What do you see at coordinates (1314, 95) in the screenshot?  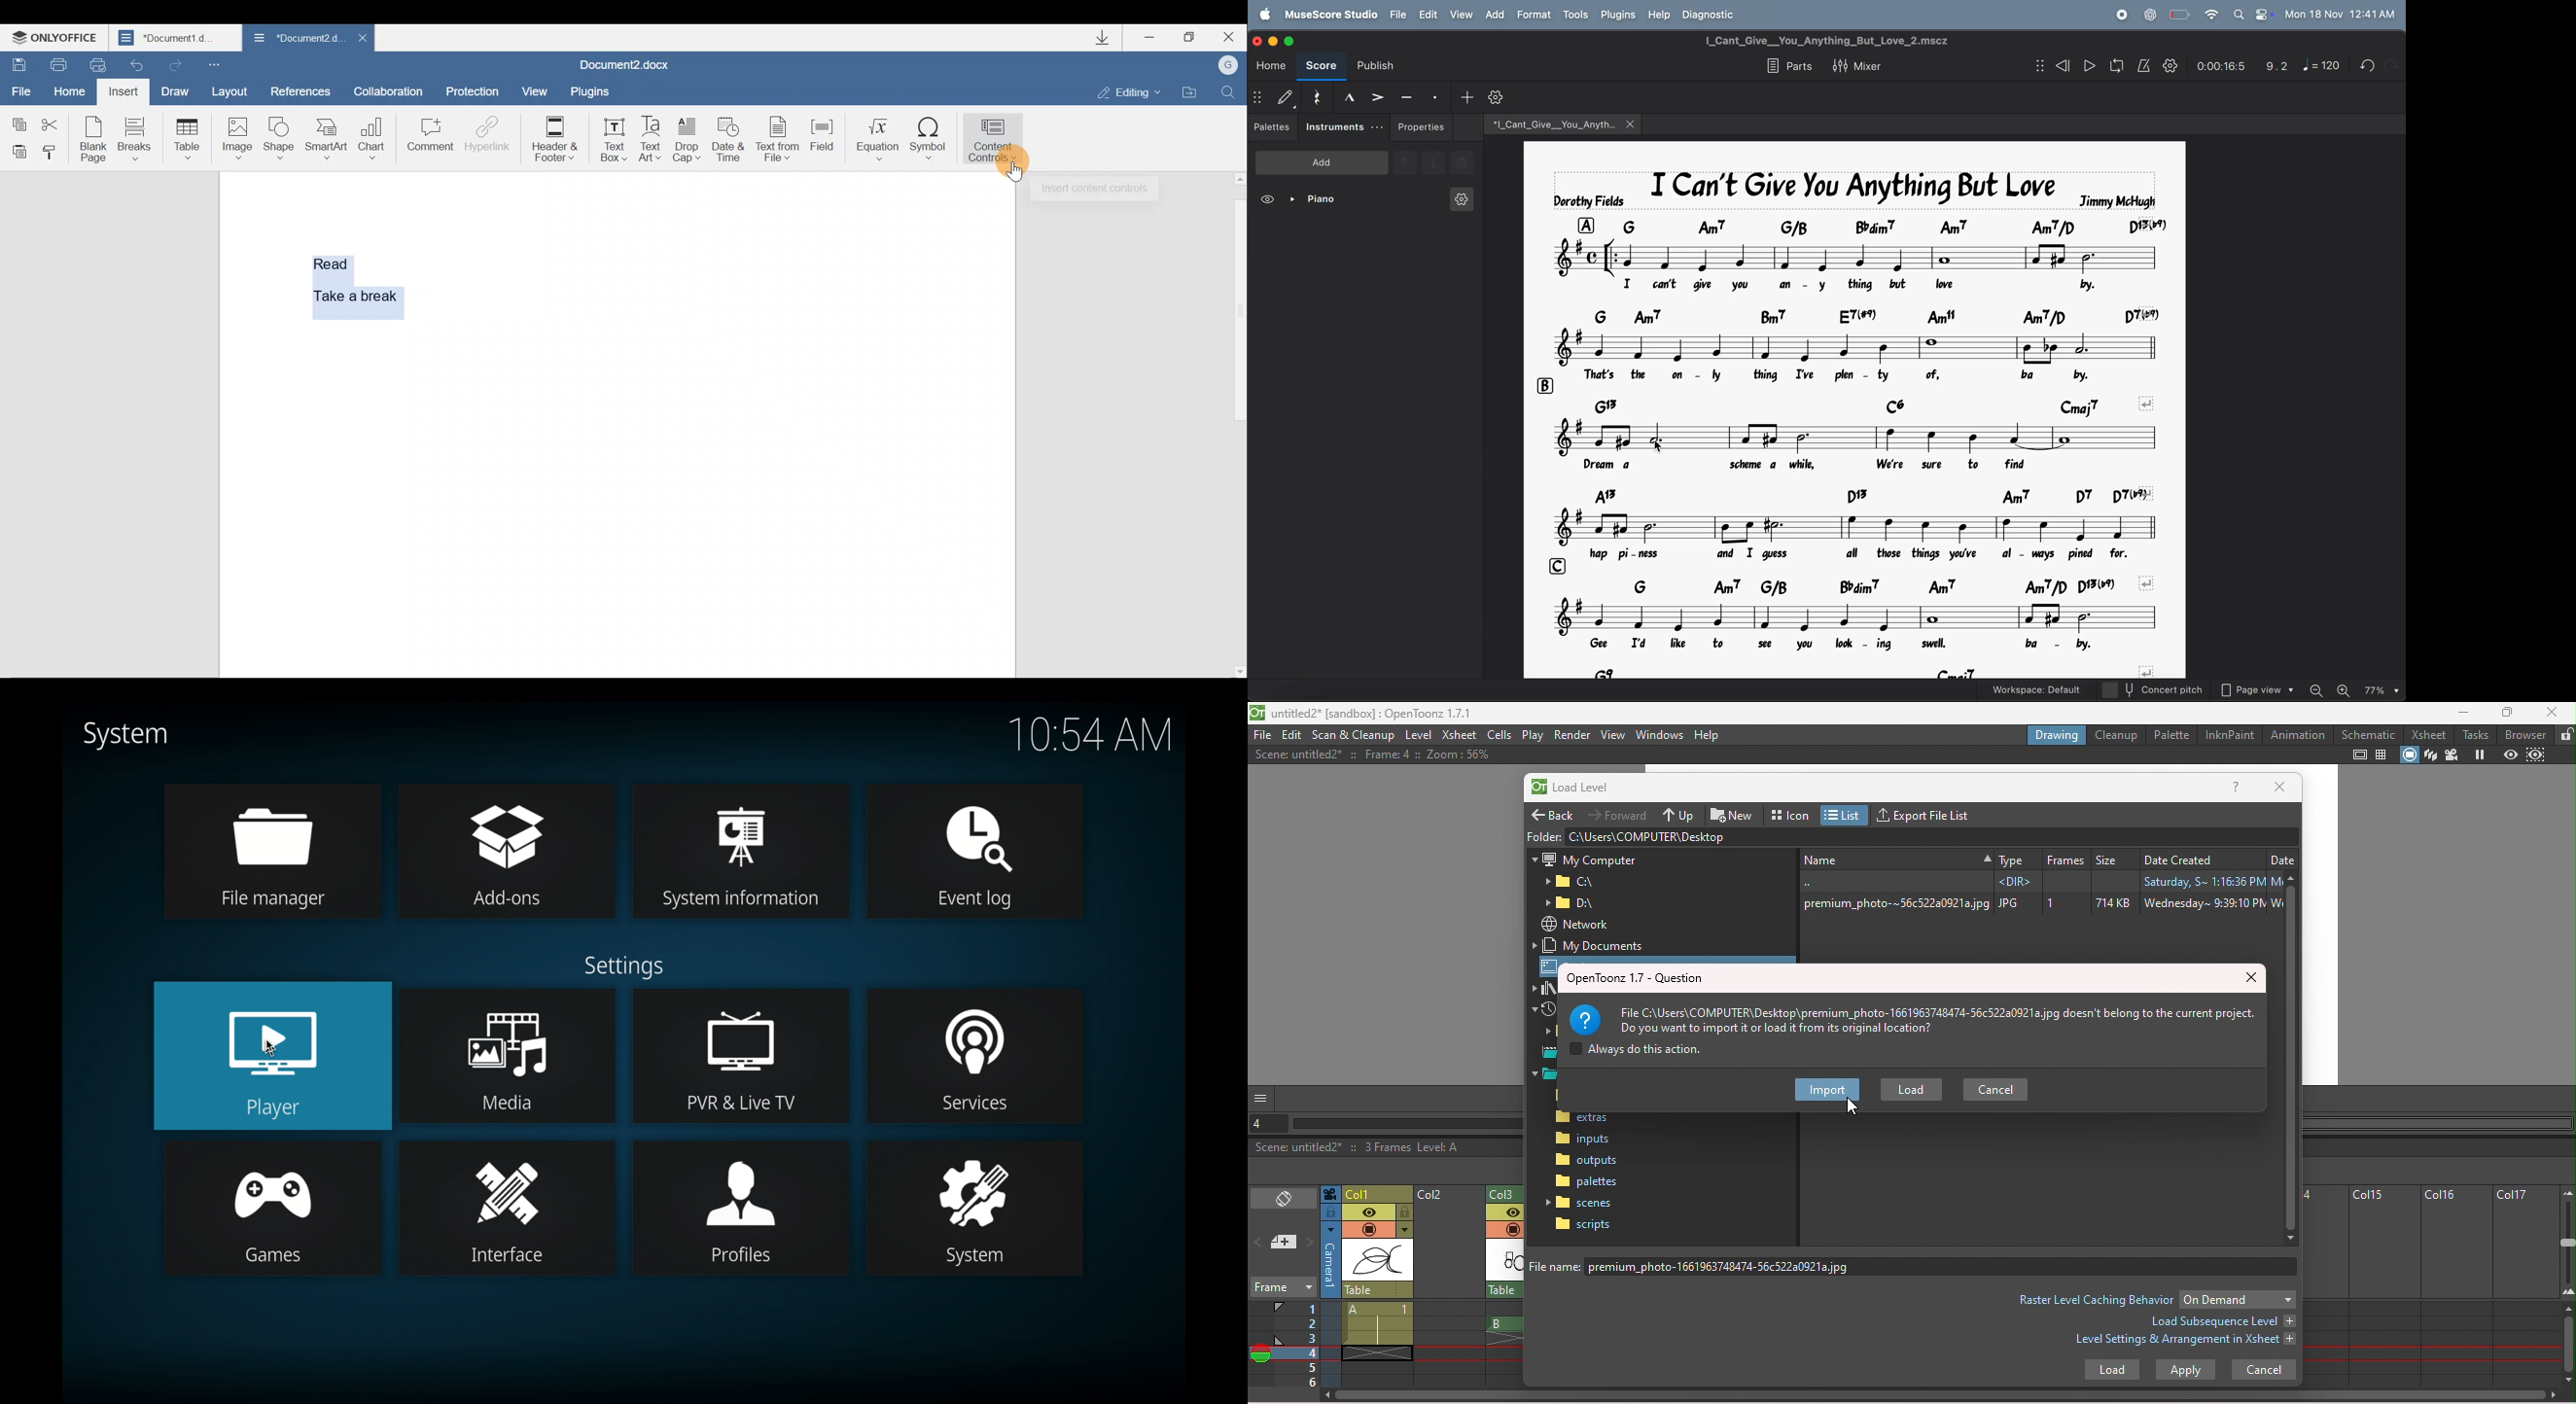 I see `rest` at bounding box center [1314, 95].